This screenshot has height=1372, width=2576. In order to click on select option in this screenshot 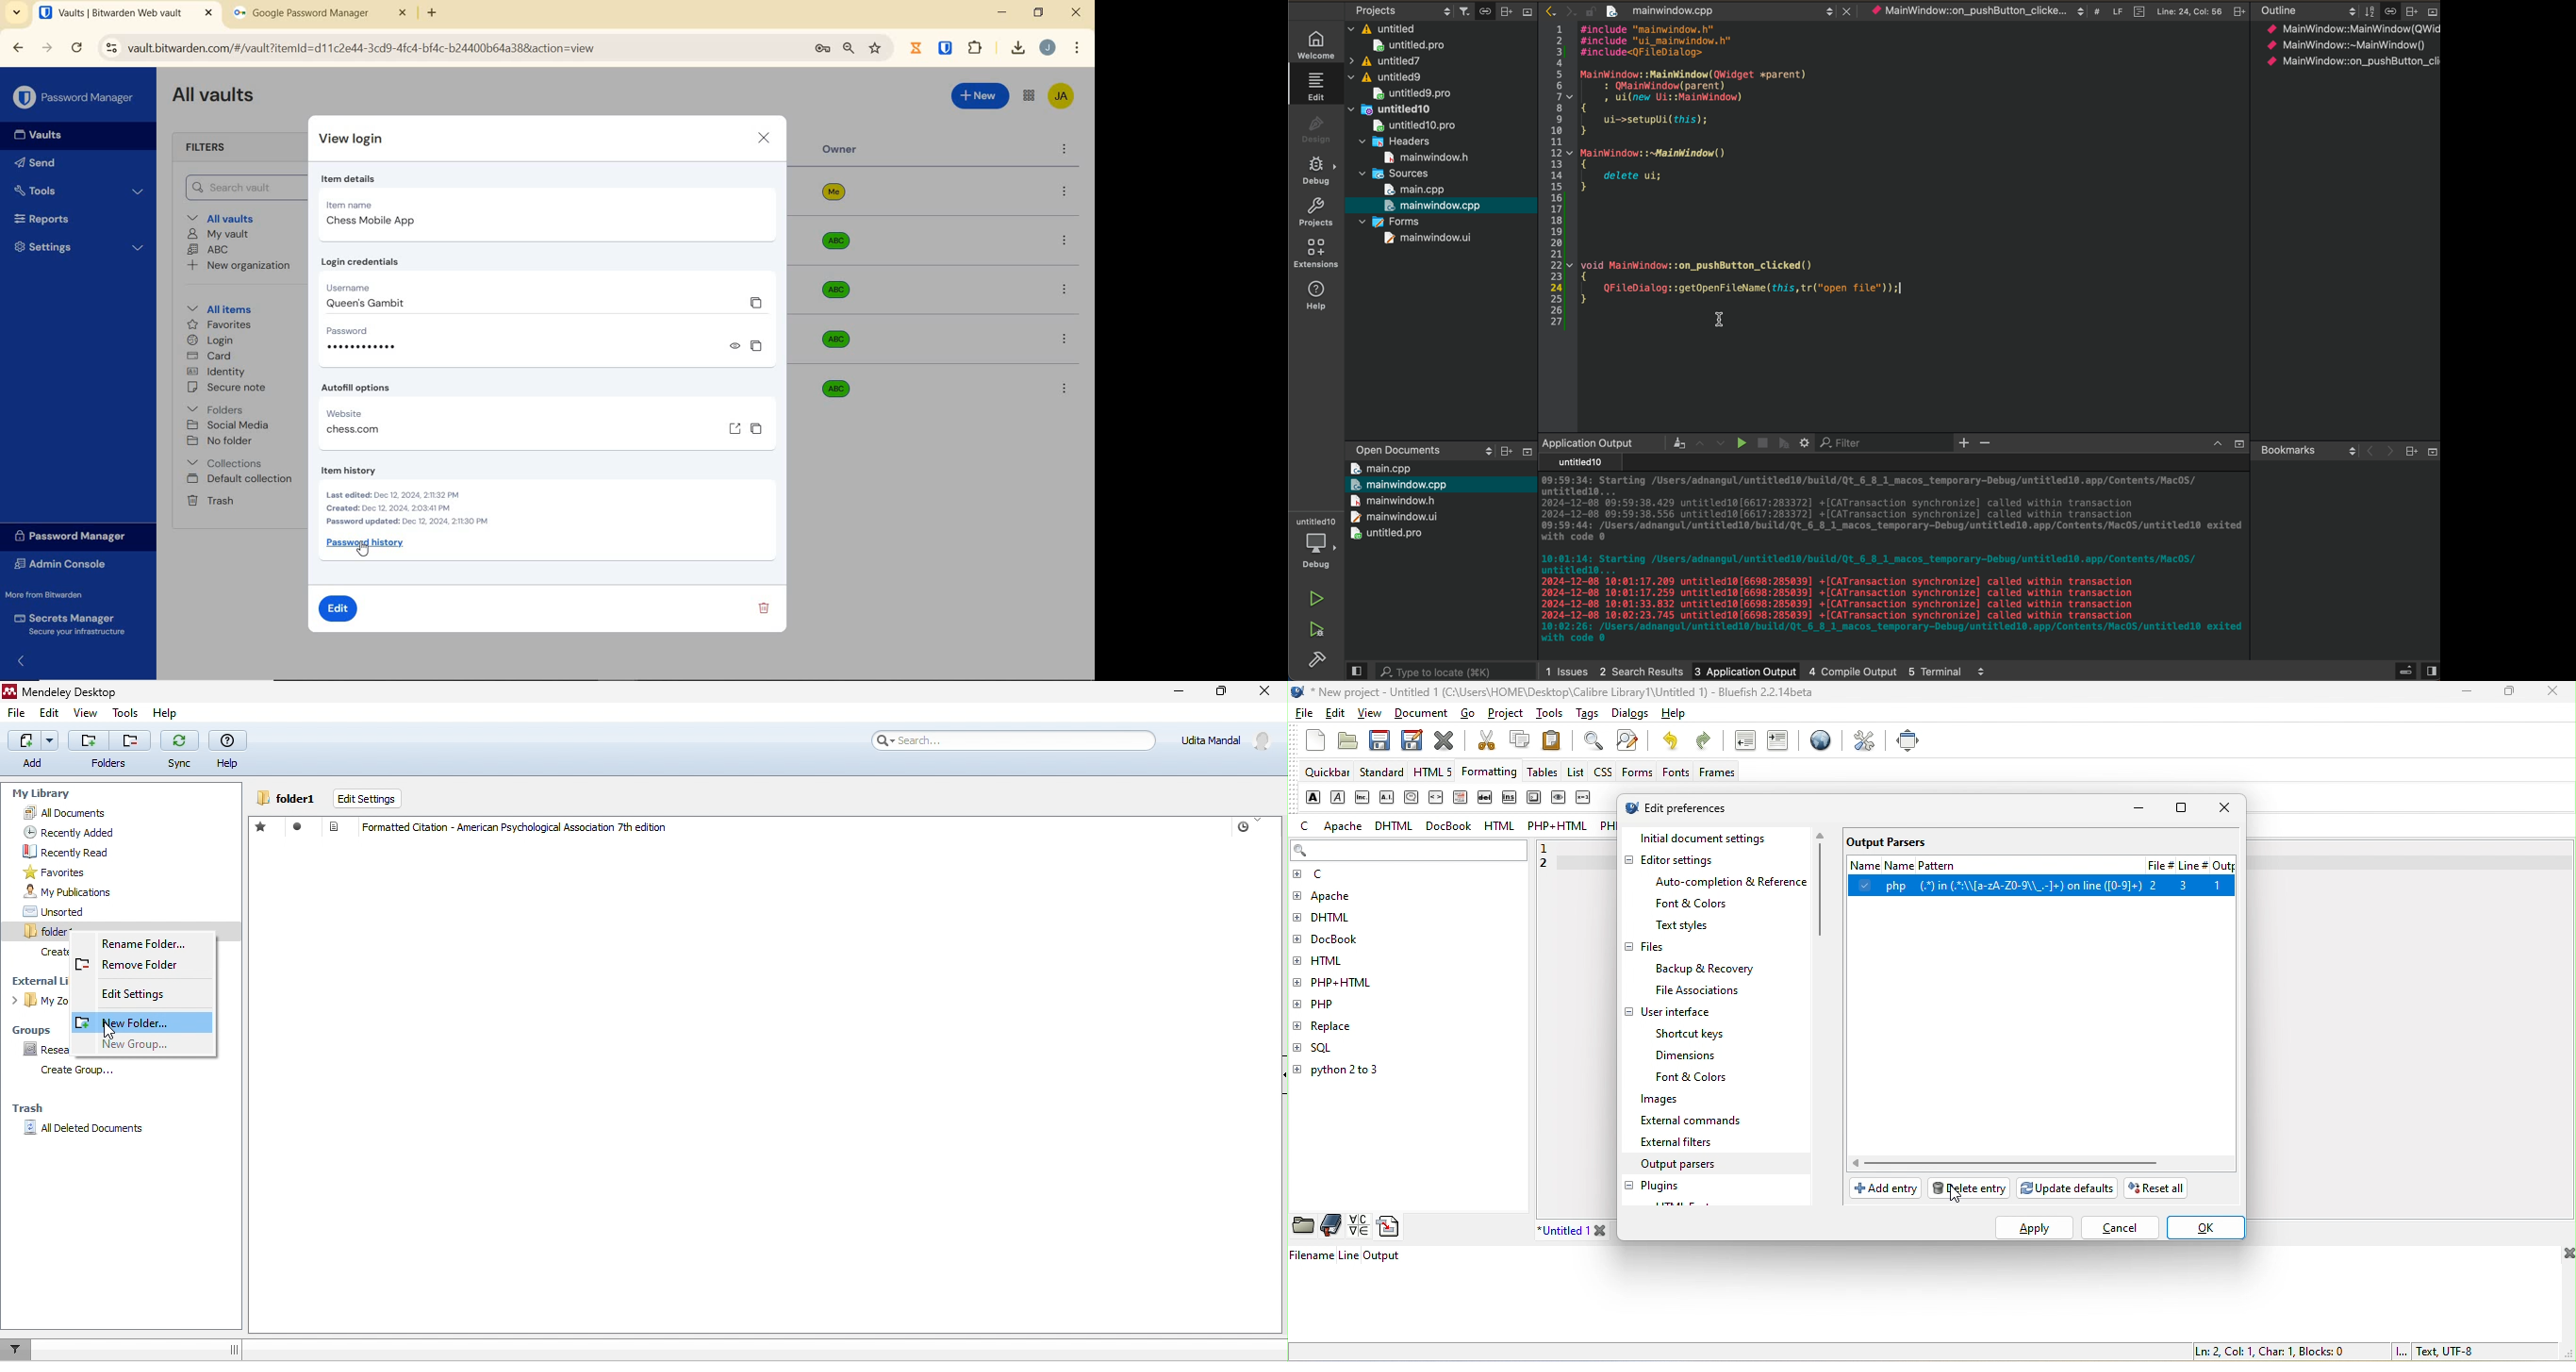, I will do `click(2042, 885)`.